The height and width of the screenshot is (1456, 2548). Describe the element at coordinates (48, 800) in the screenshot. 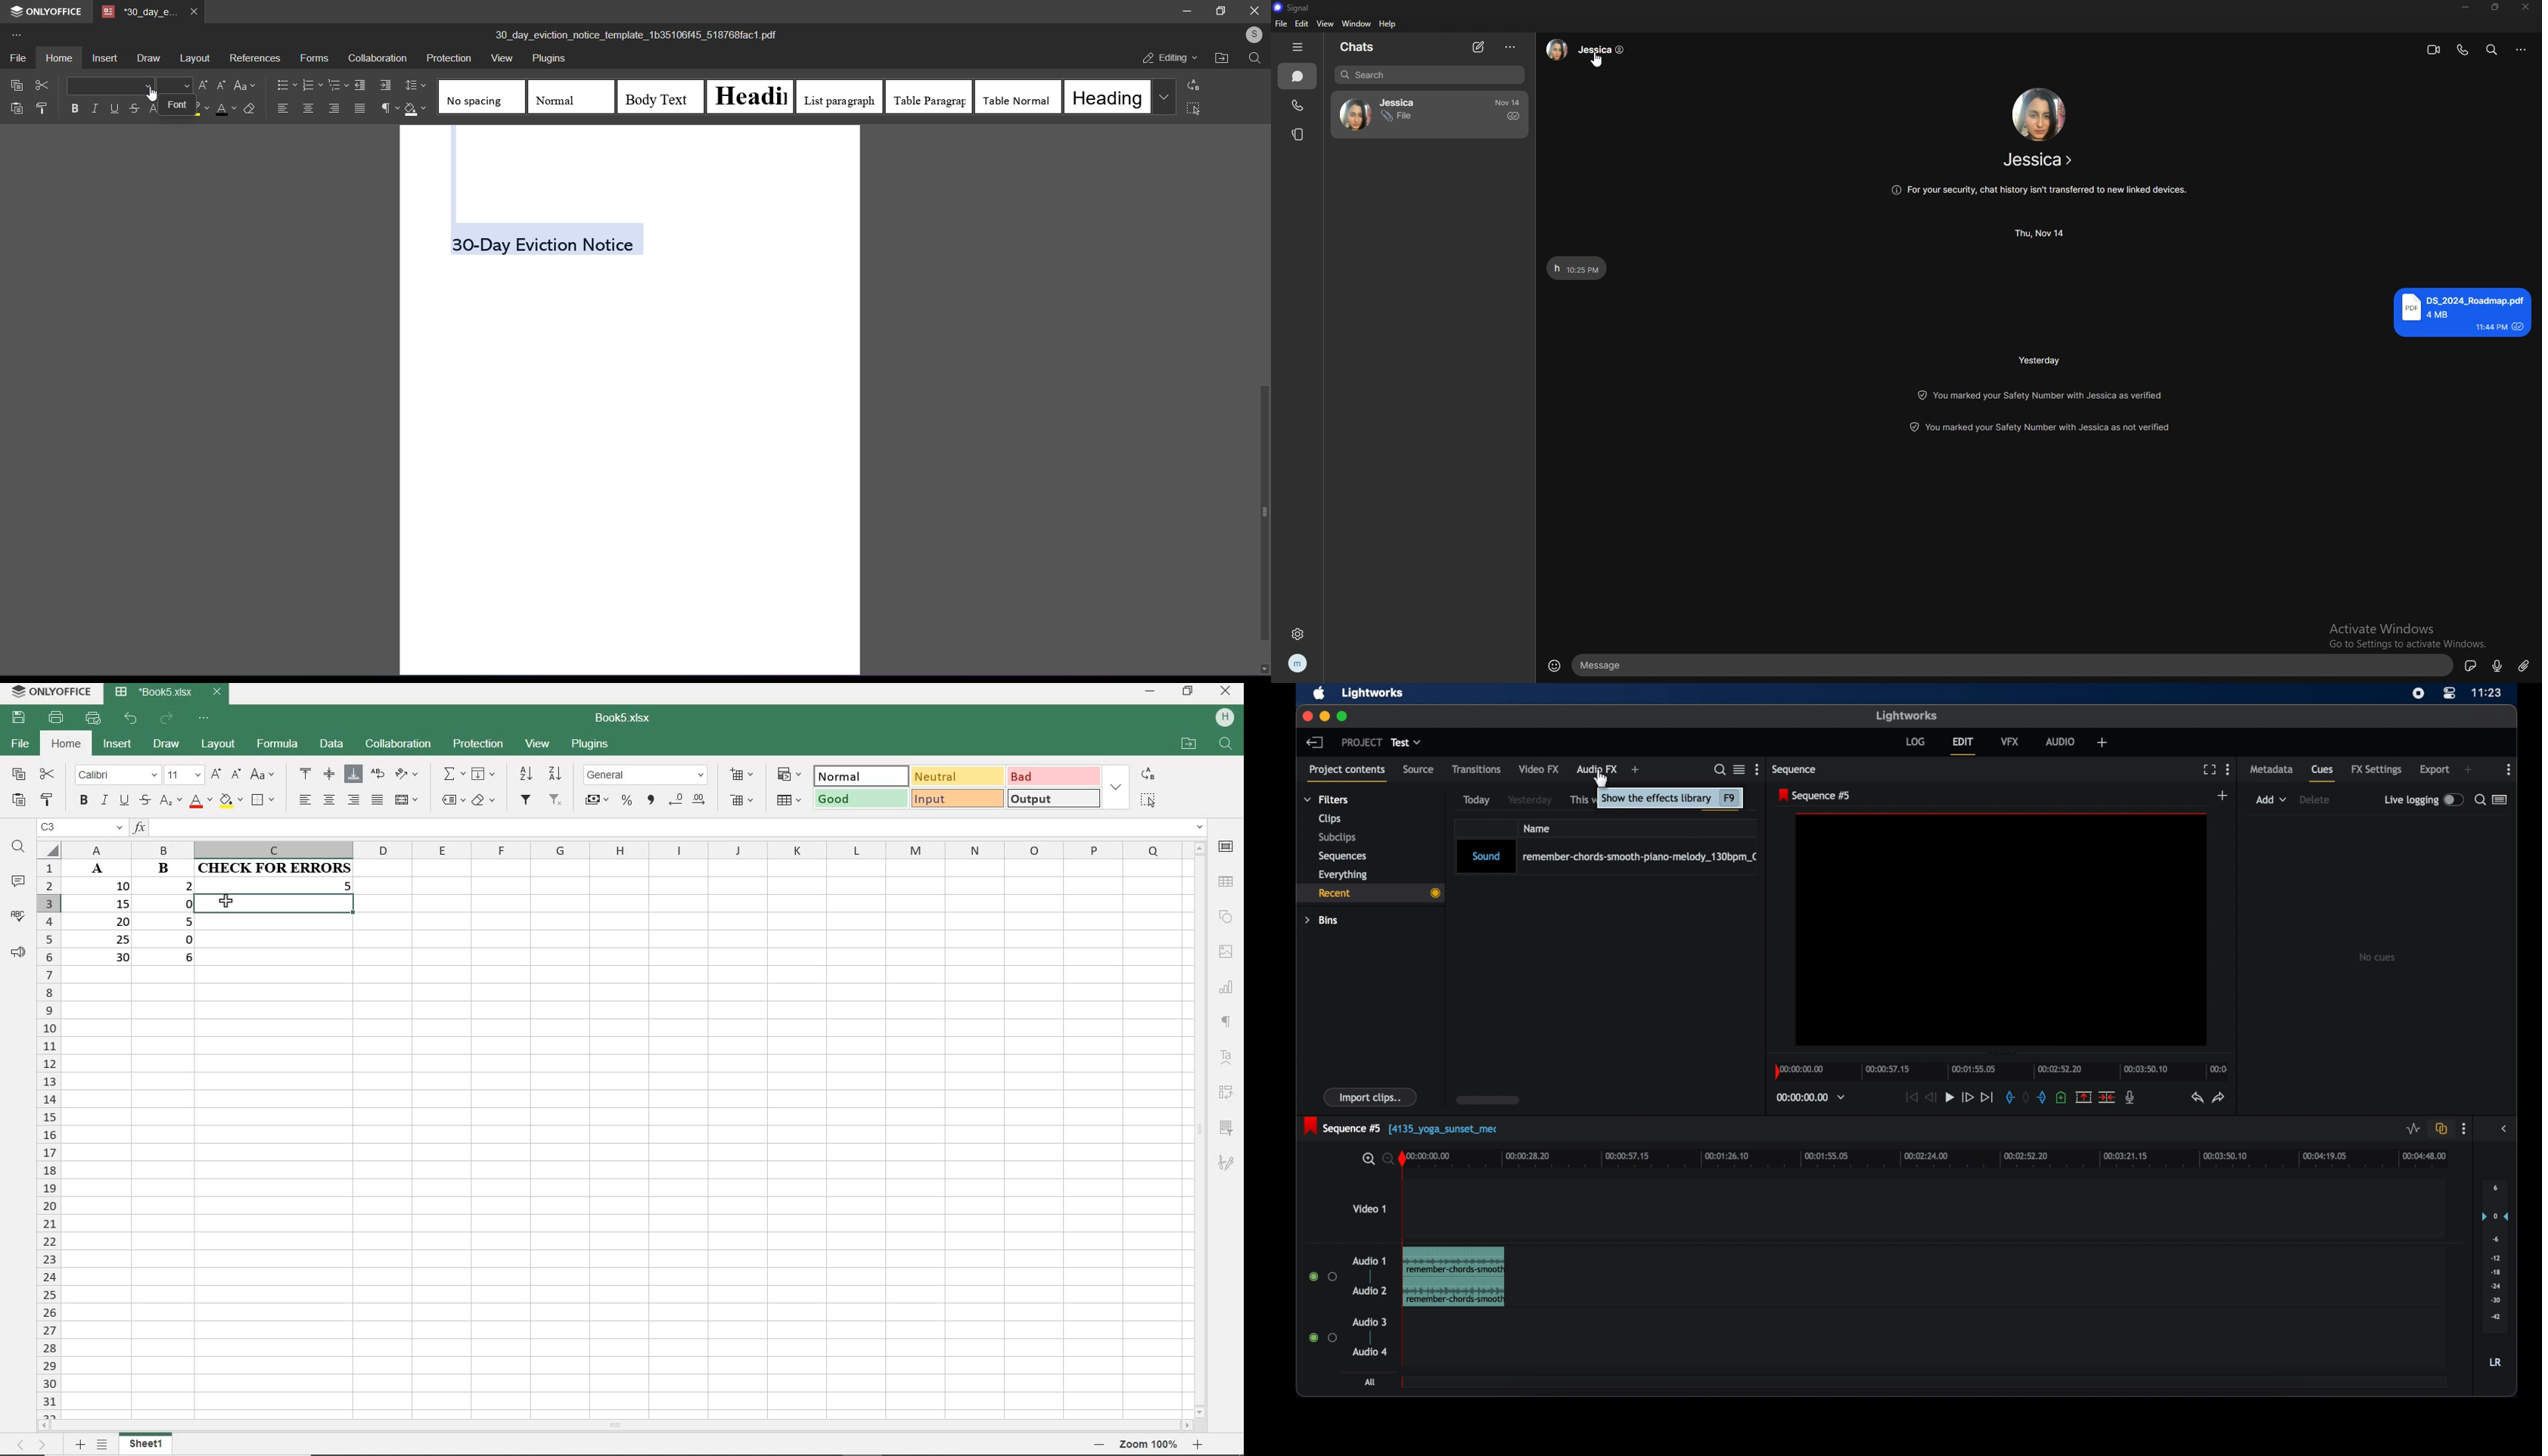

I see `COPY STYLE` at that location.